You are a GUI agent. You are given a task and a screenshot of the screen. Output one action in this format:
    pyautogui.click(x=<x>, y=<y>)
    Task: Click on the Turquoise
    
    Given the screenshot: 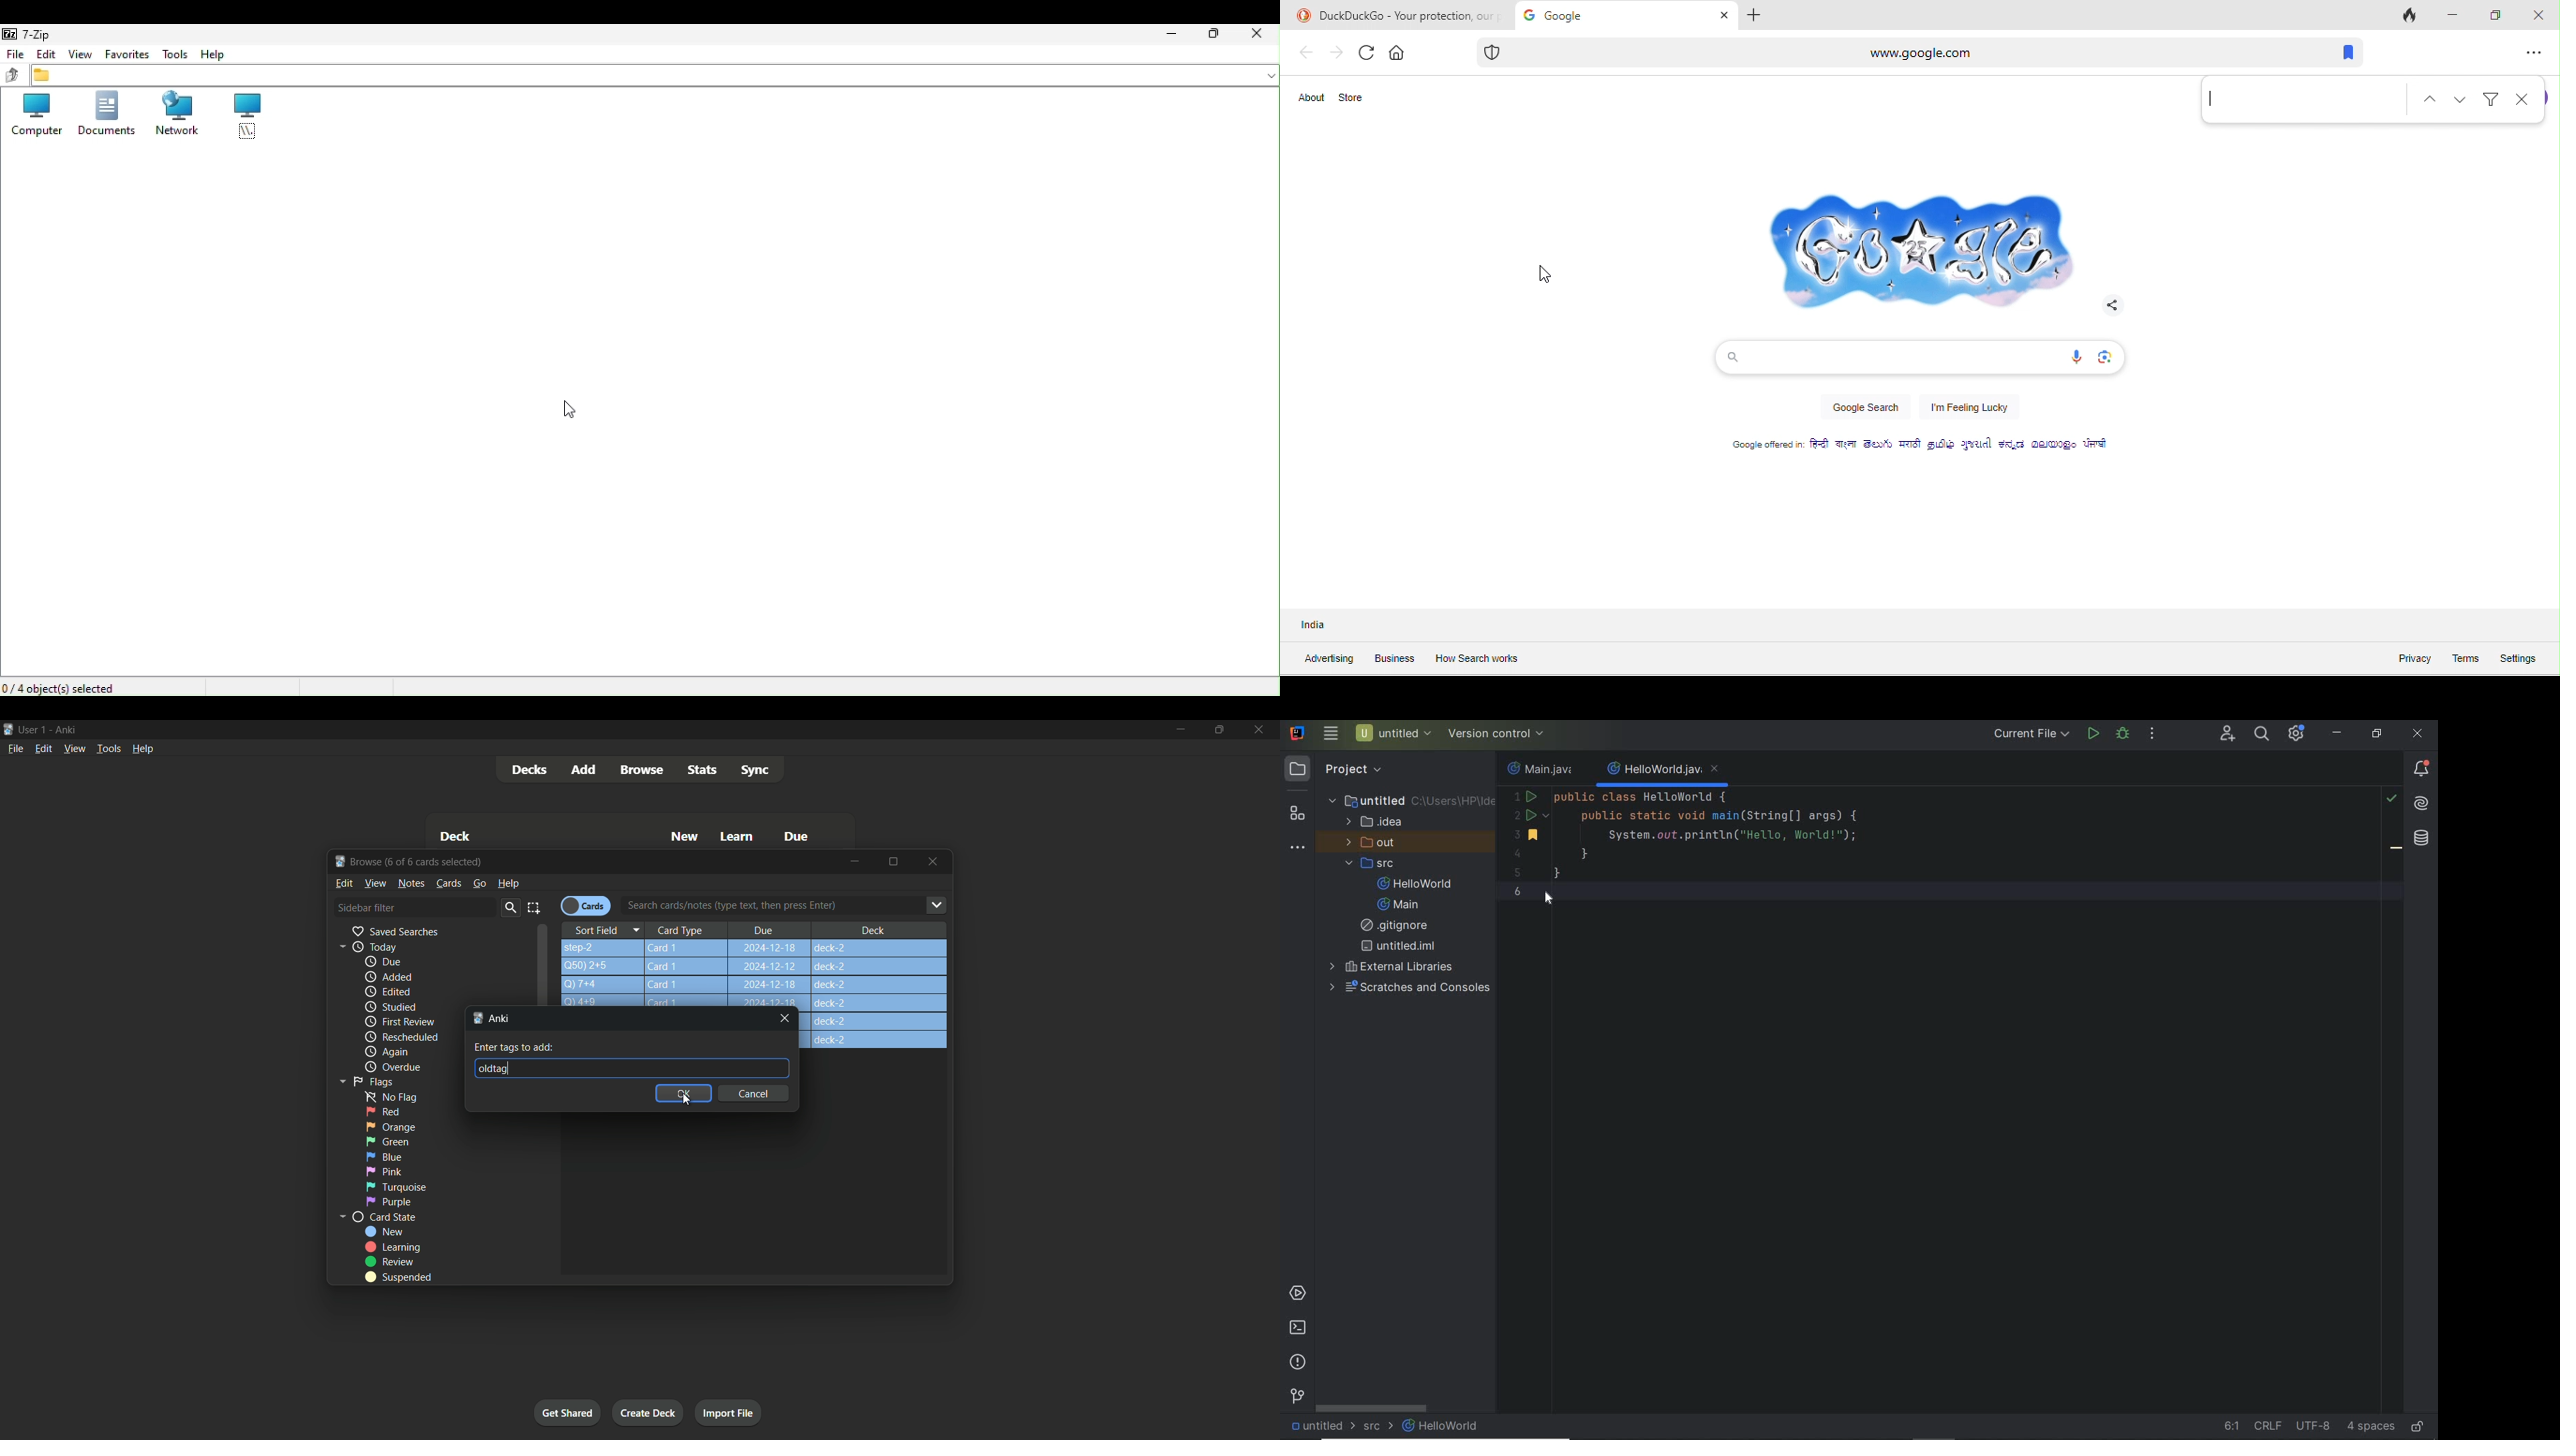 What is the action you would take?
    pyautogui.click(x=395, y=1187)
    